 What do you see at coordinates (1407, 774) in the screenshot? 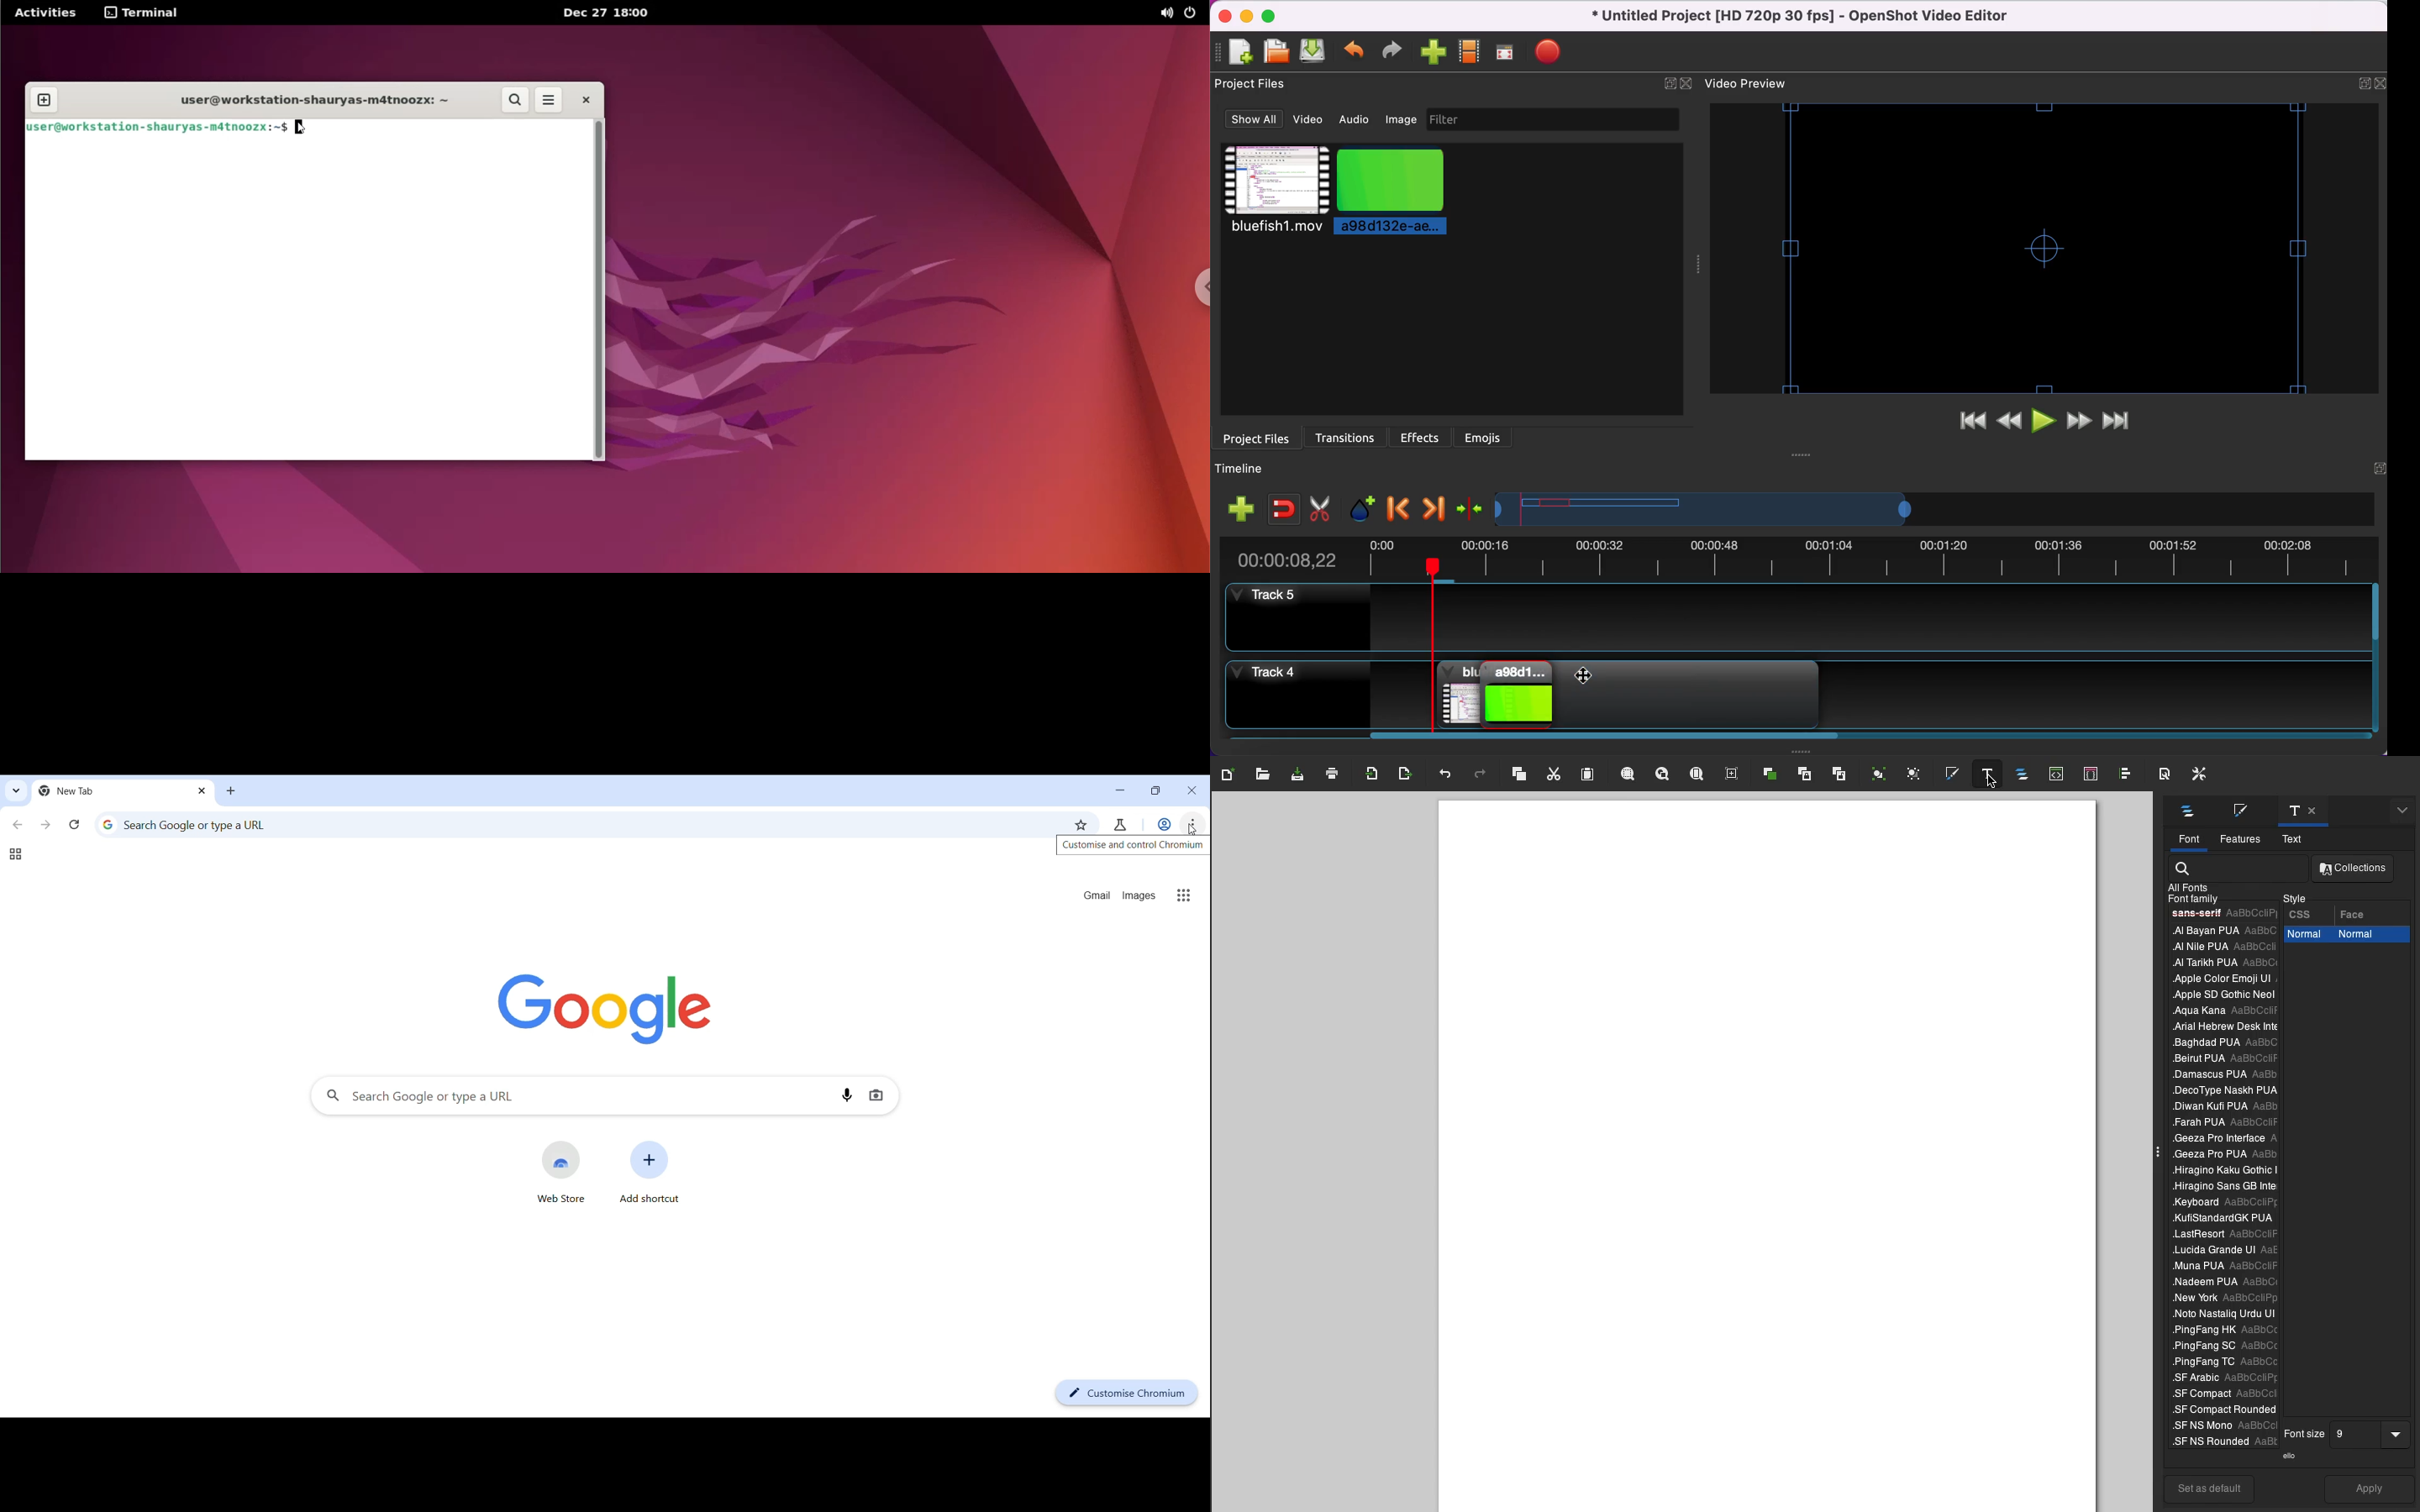
I see `Export` at bounding box center [1407, 774].